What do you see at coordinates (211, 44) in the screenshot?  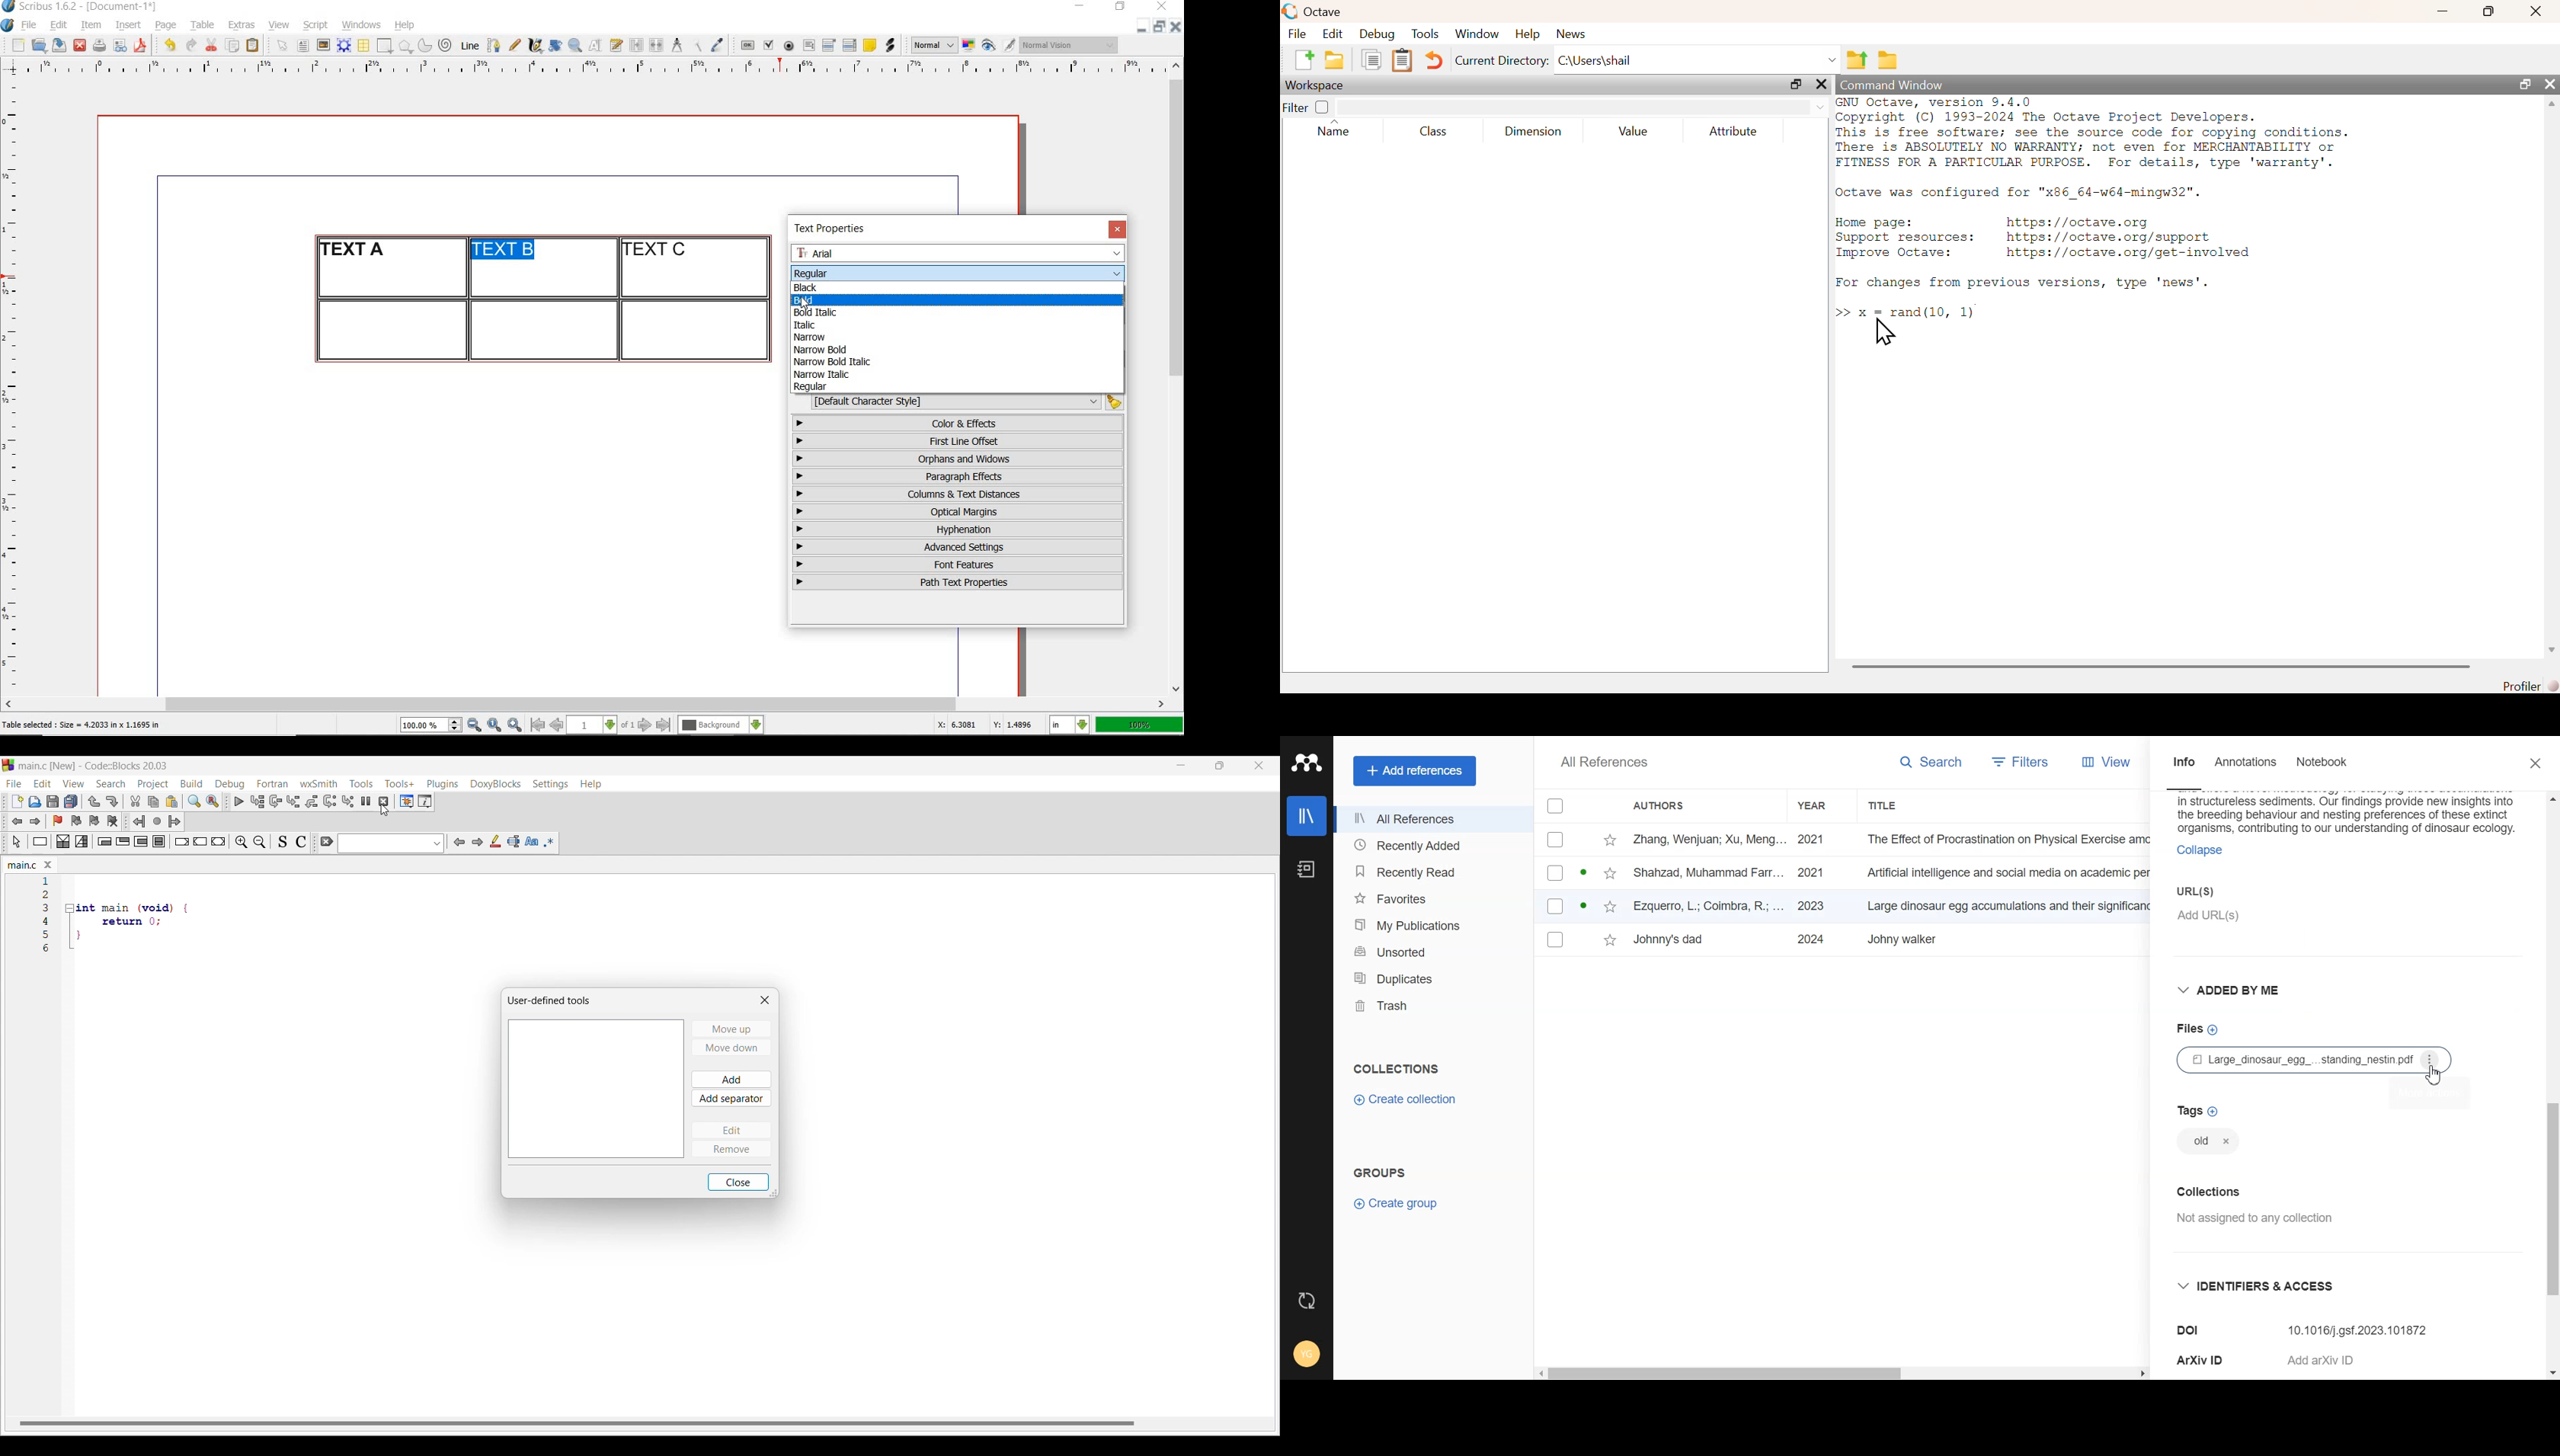 I see `cut` at bounding box center [211, 44].